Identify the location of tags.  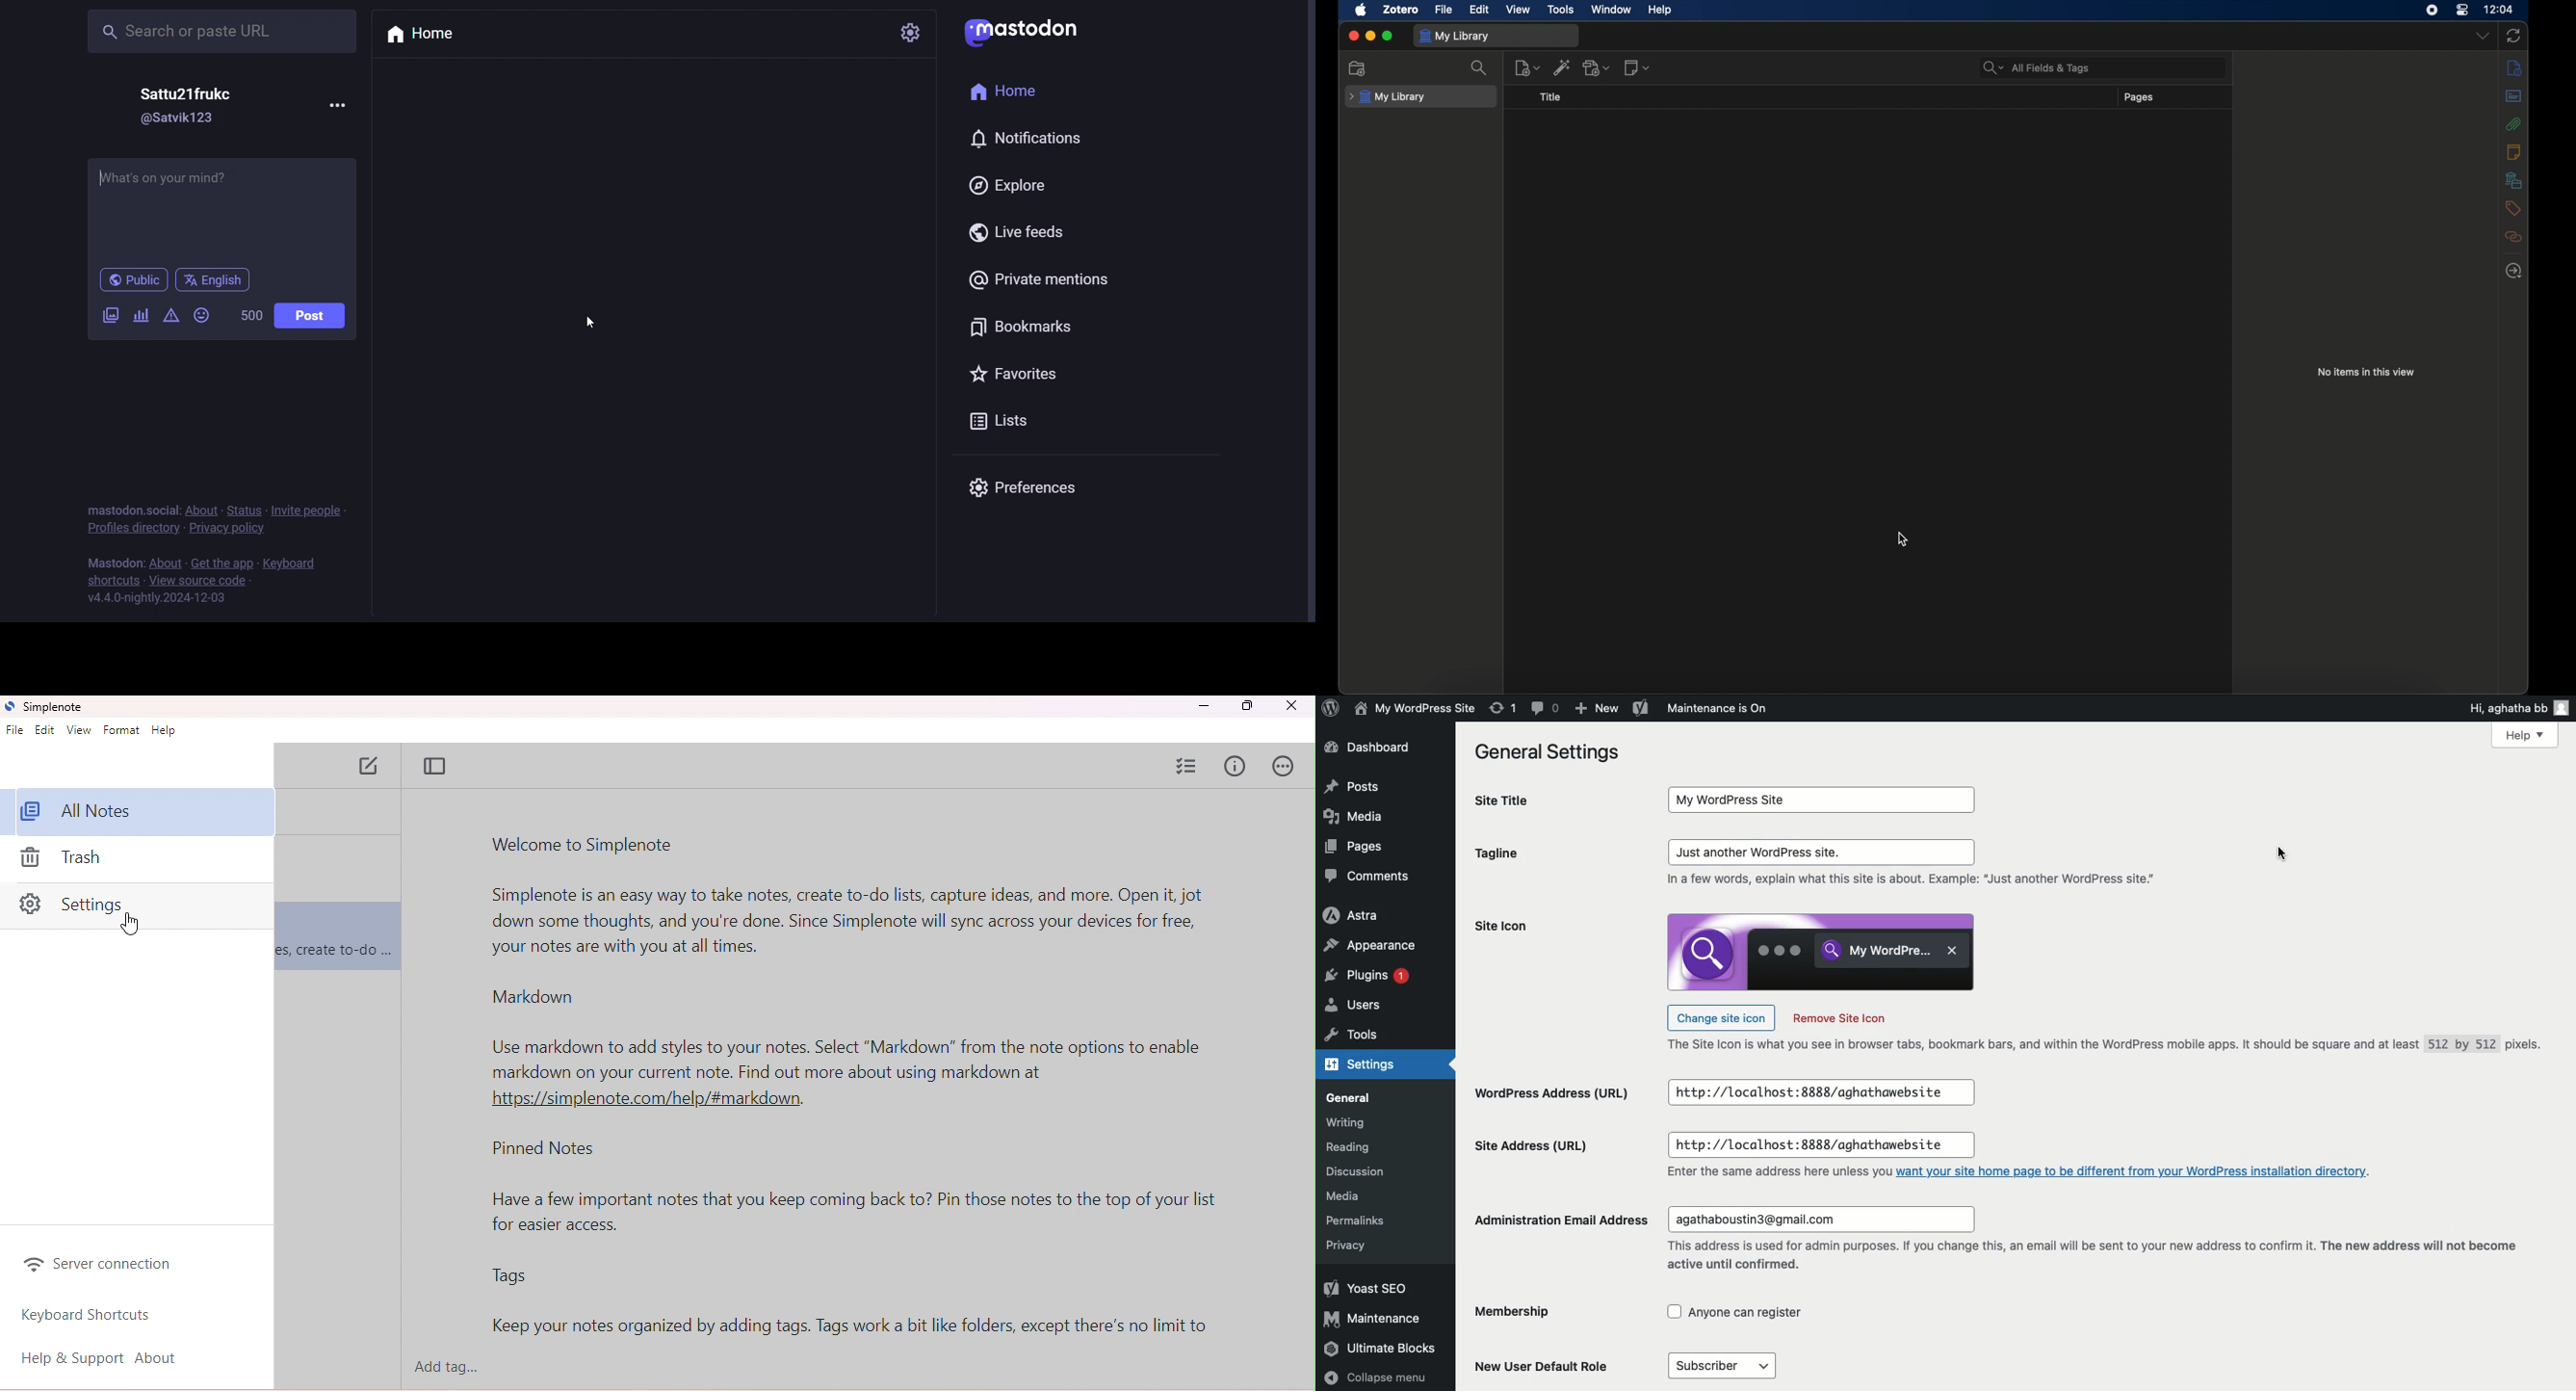
(509, 1277).